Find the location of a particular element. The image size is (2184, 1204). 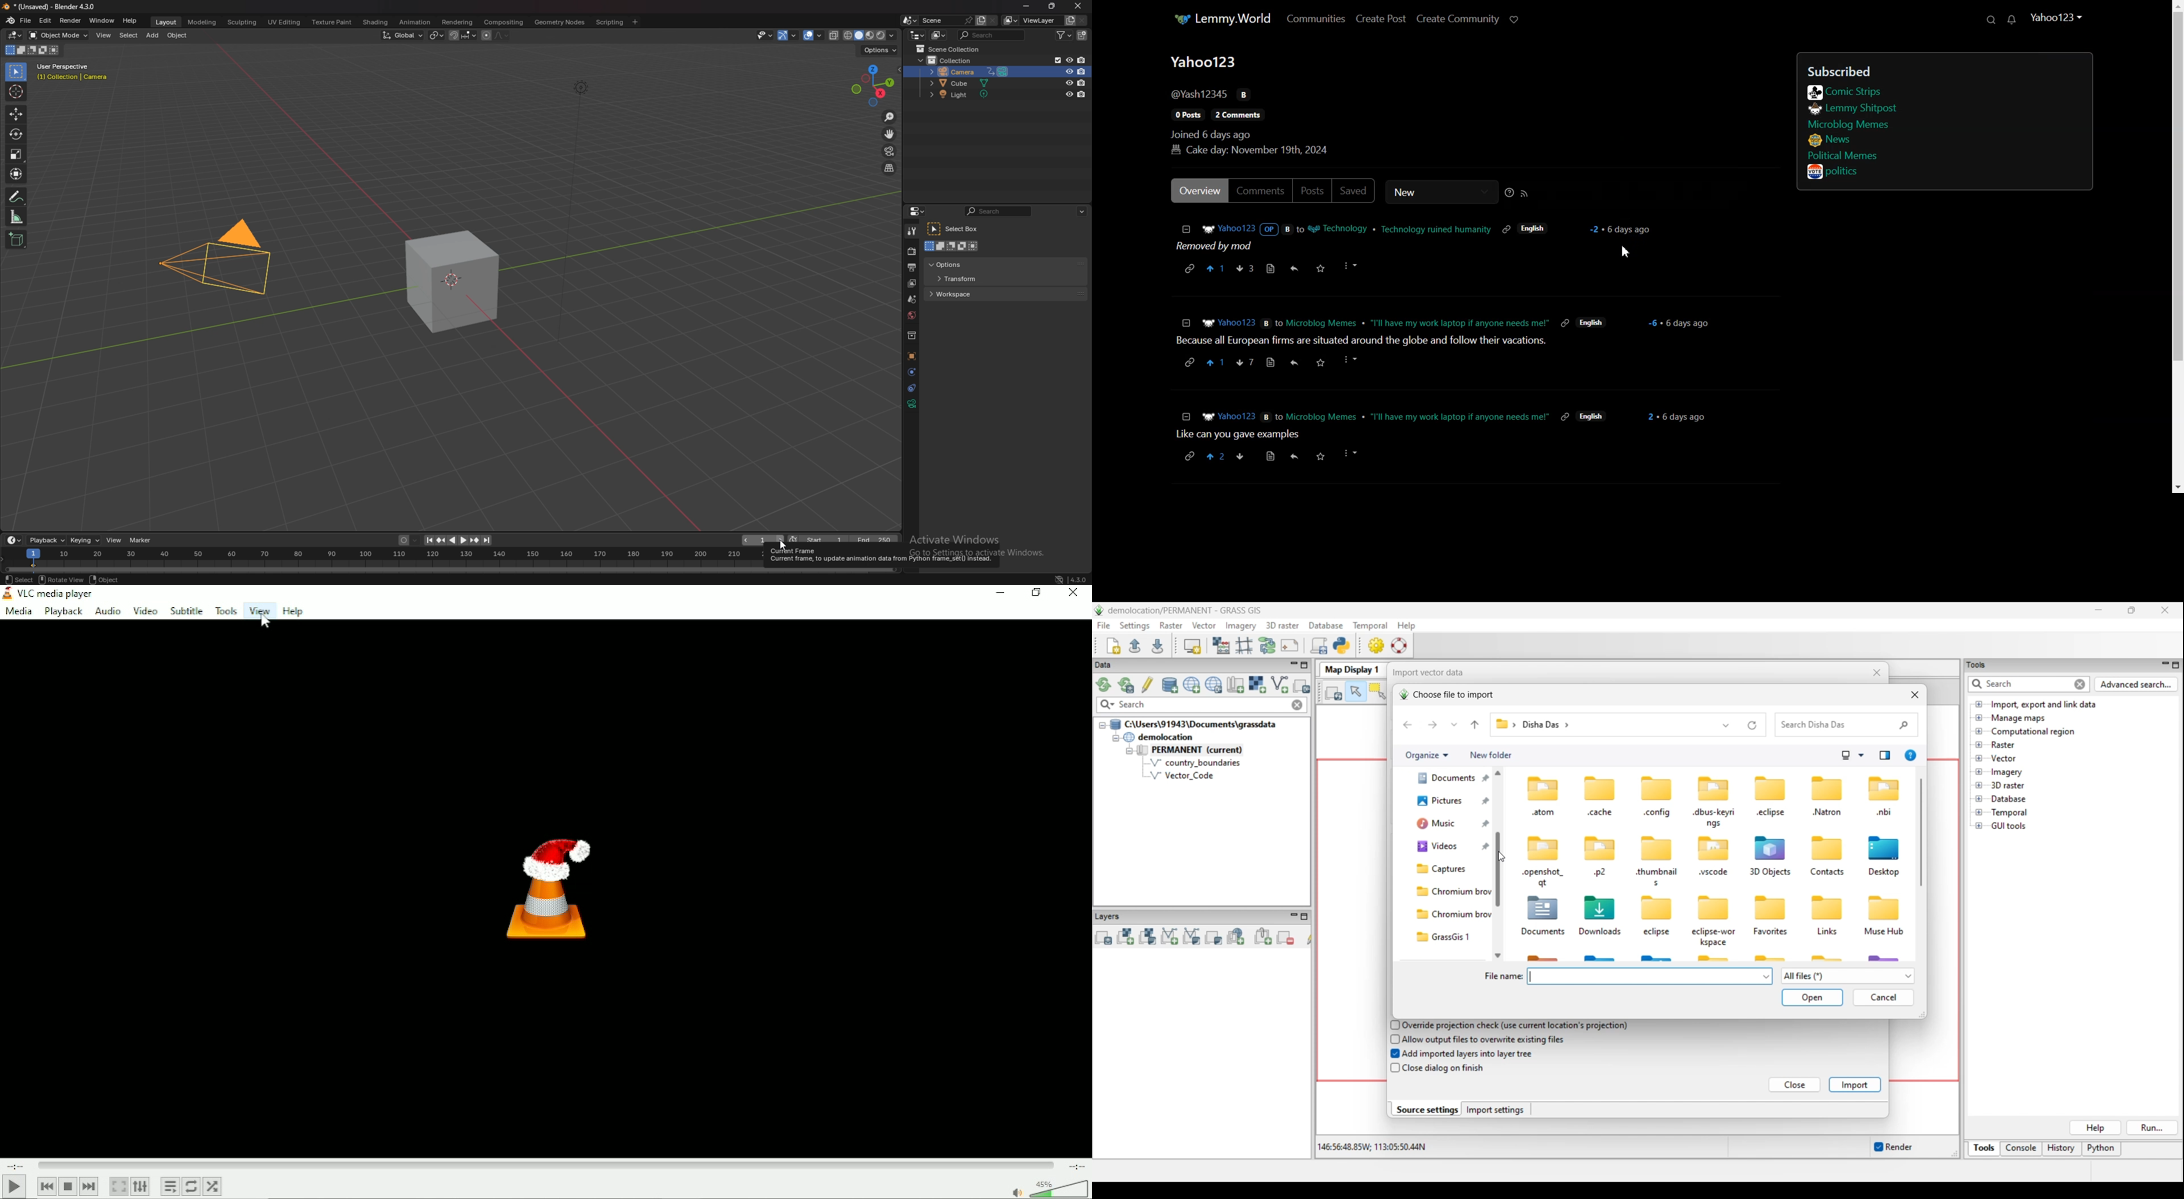

removed by mod is located at coordinates (1219, 247).